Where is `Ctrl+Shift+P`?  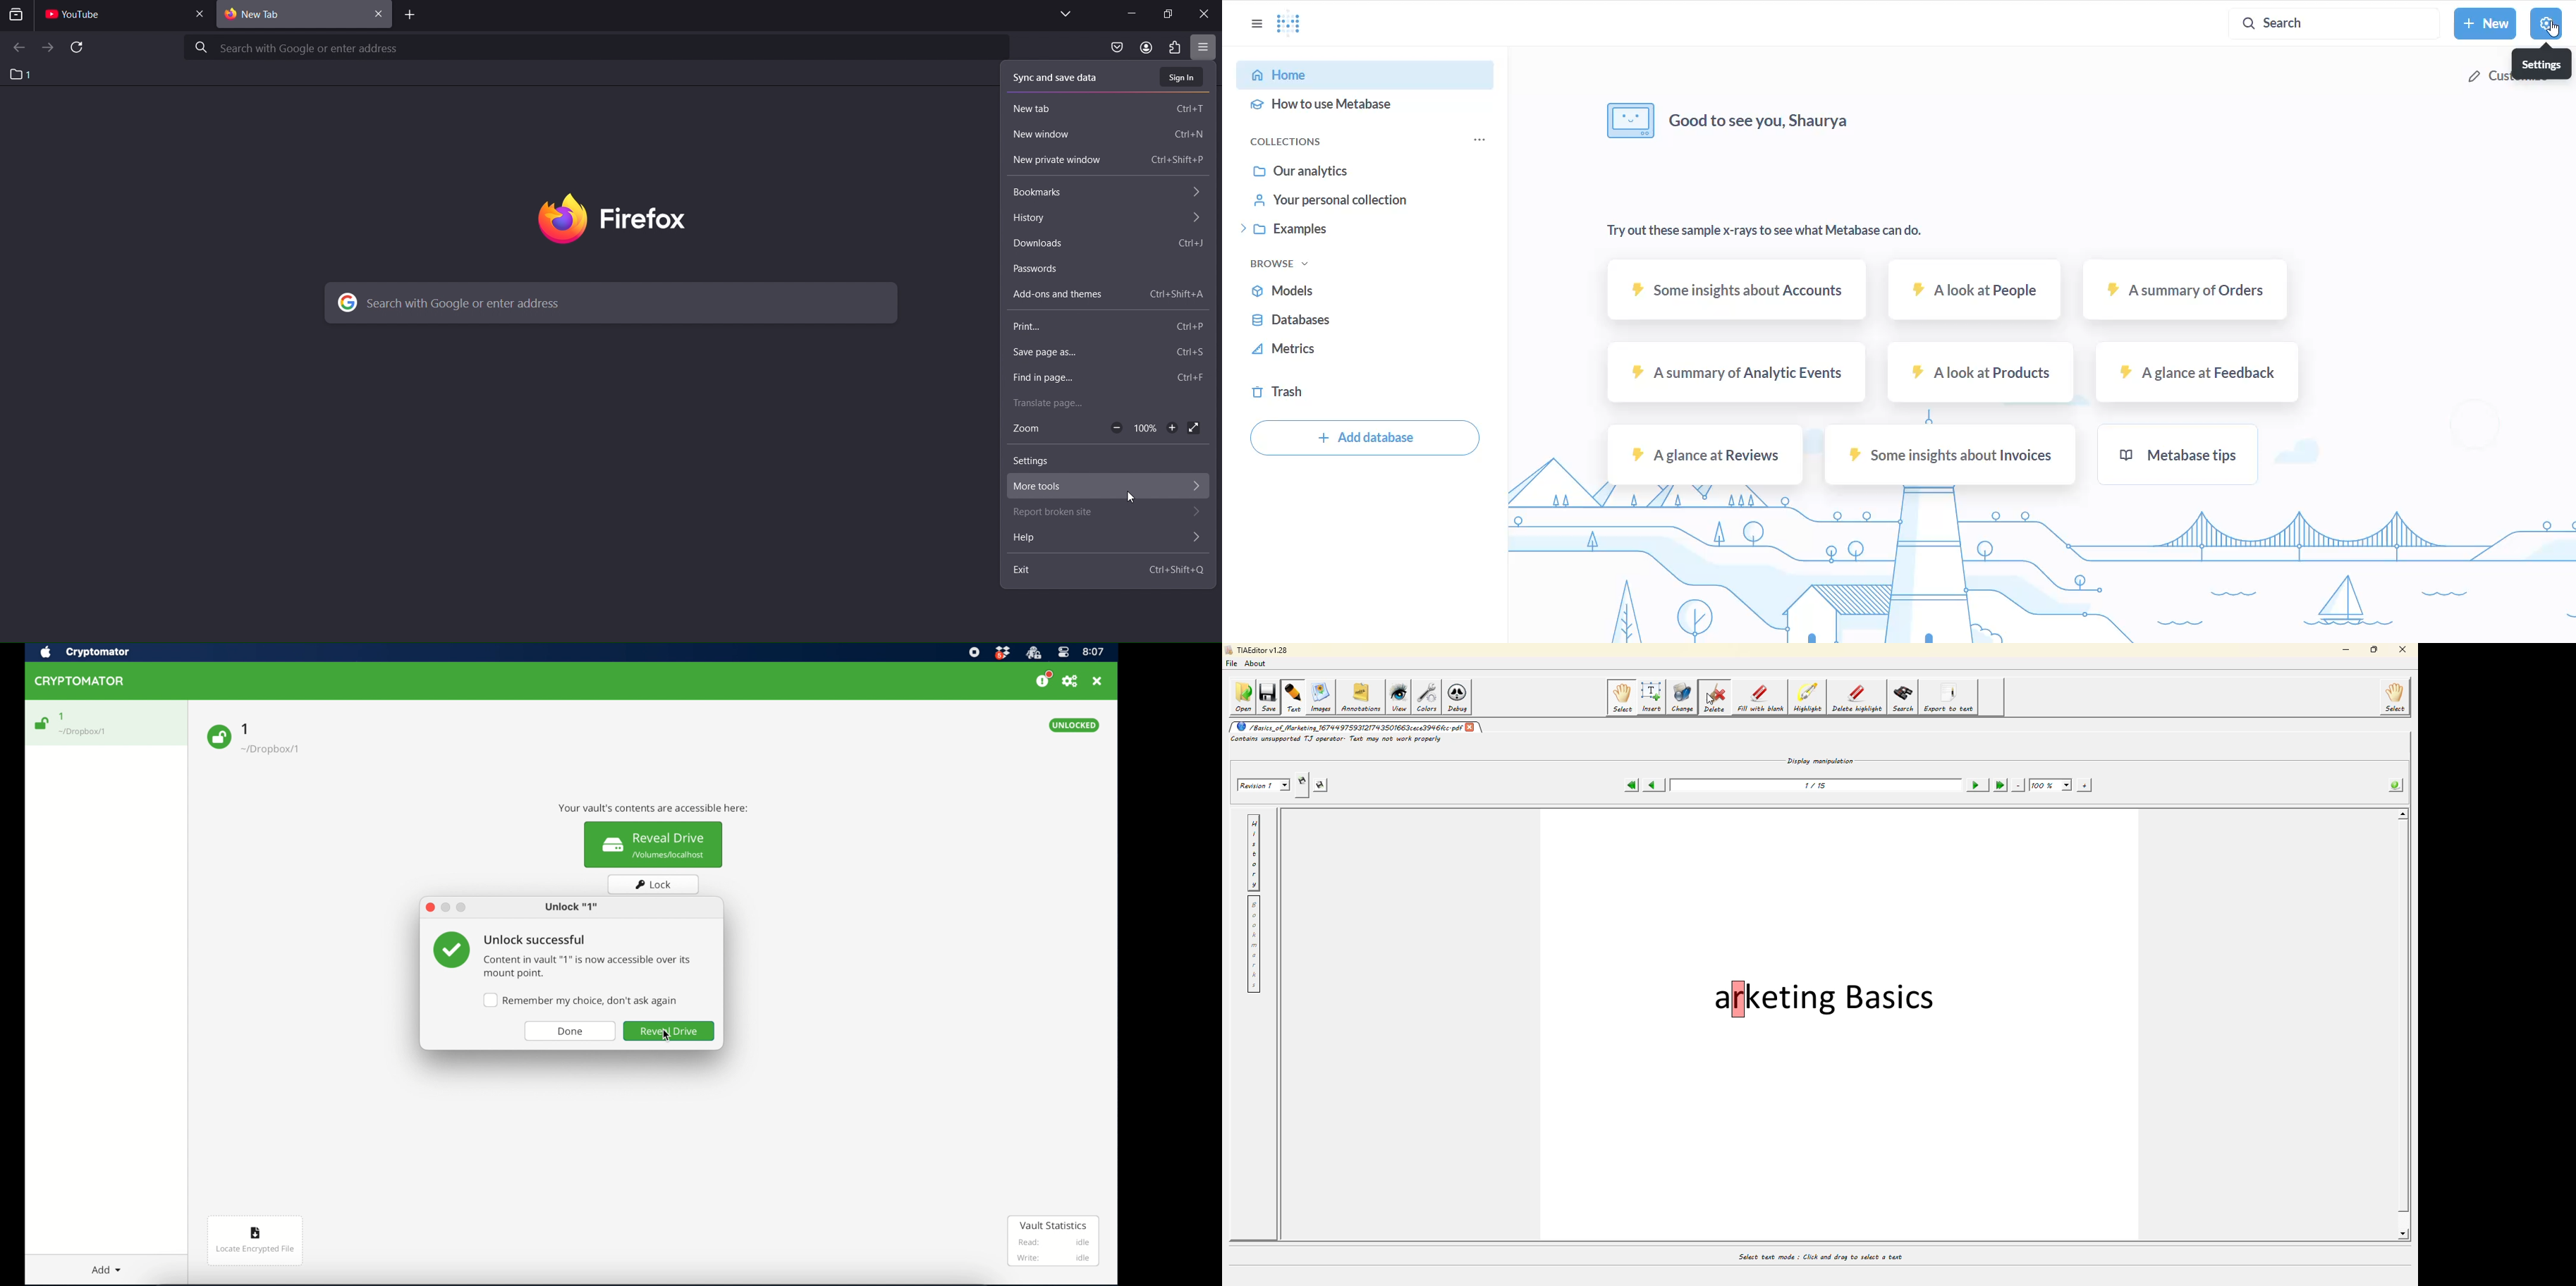
Ctrl+Shift+P is located at coordinates (1179, 161).